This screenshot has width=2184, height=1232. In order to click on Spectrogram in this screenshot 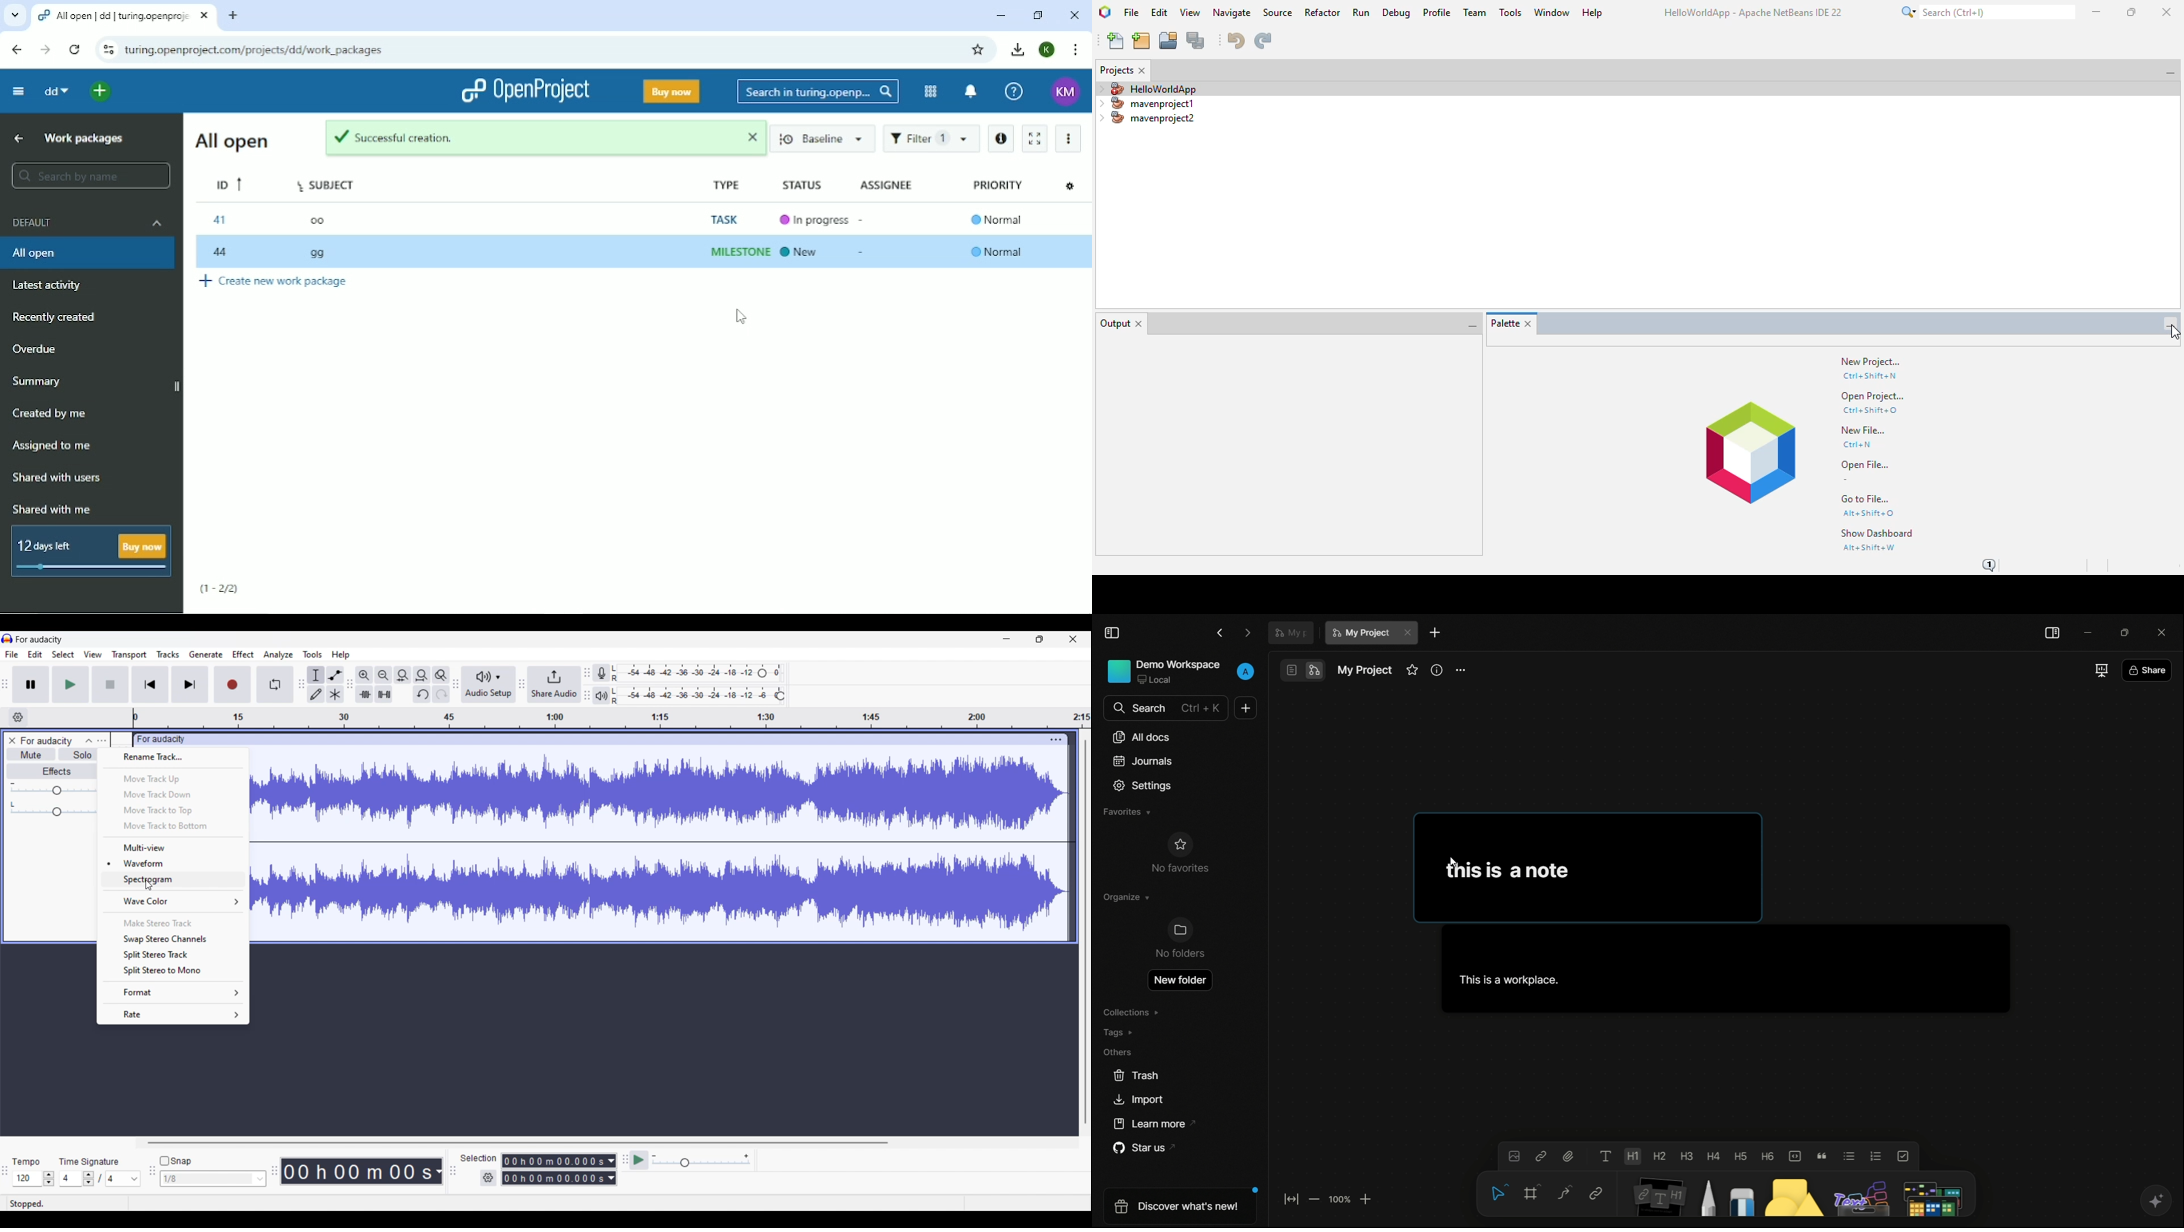, I will do `click(172, 879)`.